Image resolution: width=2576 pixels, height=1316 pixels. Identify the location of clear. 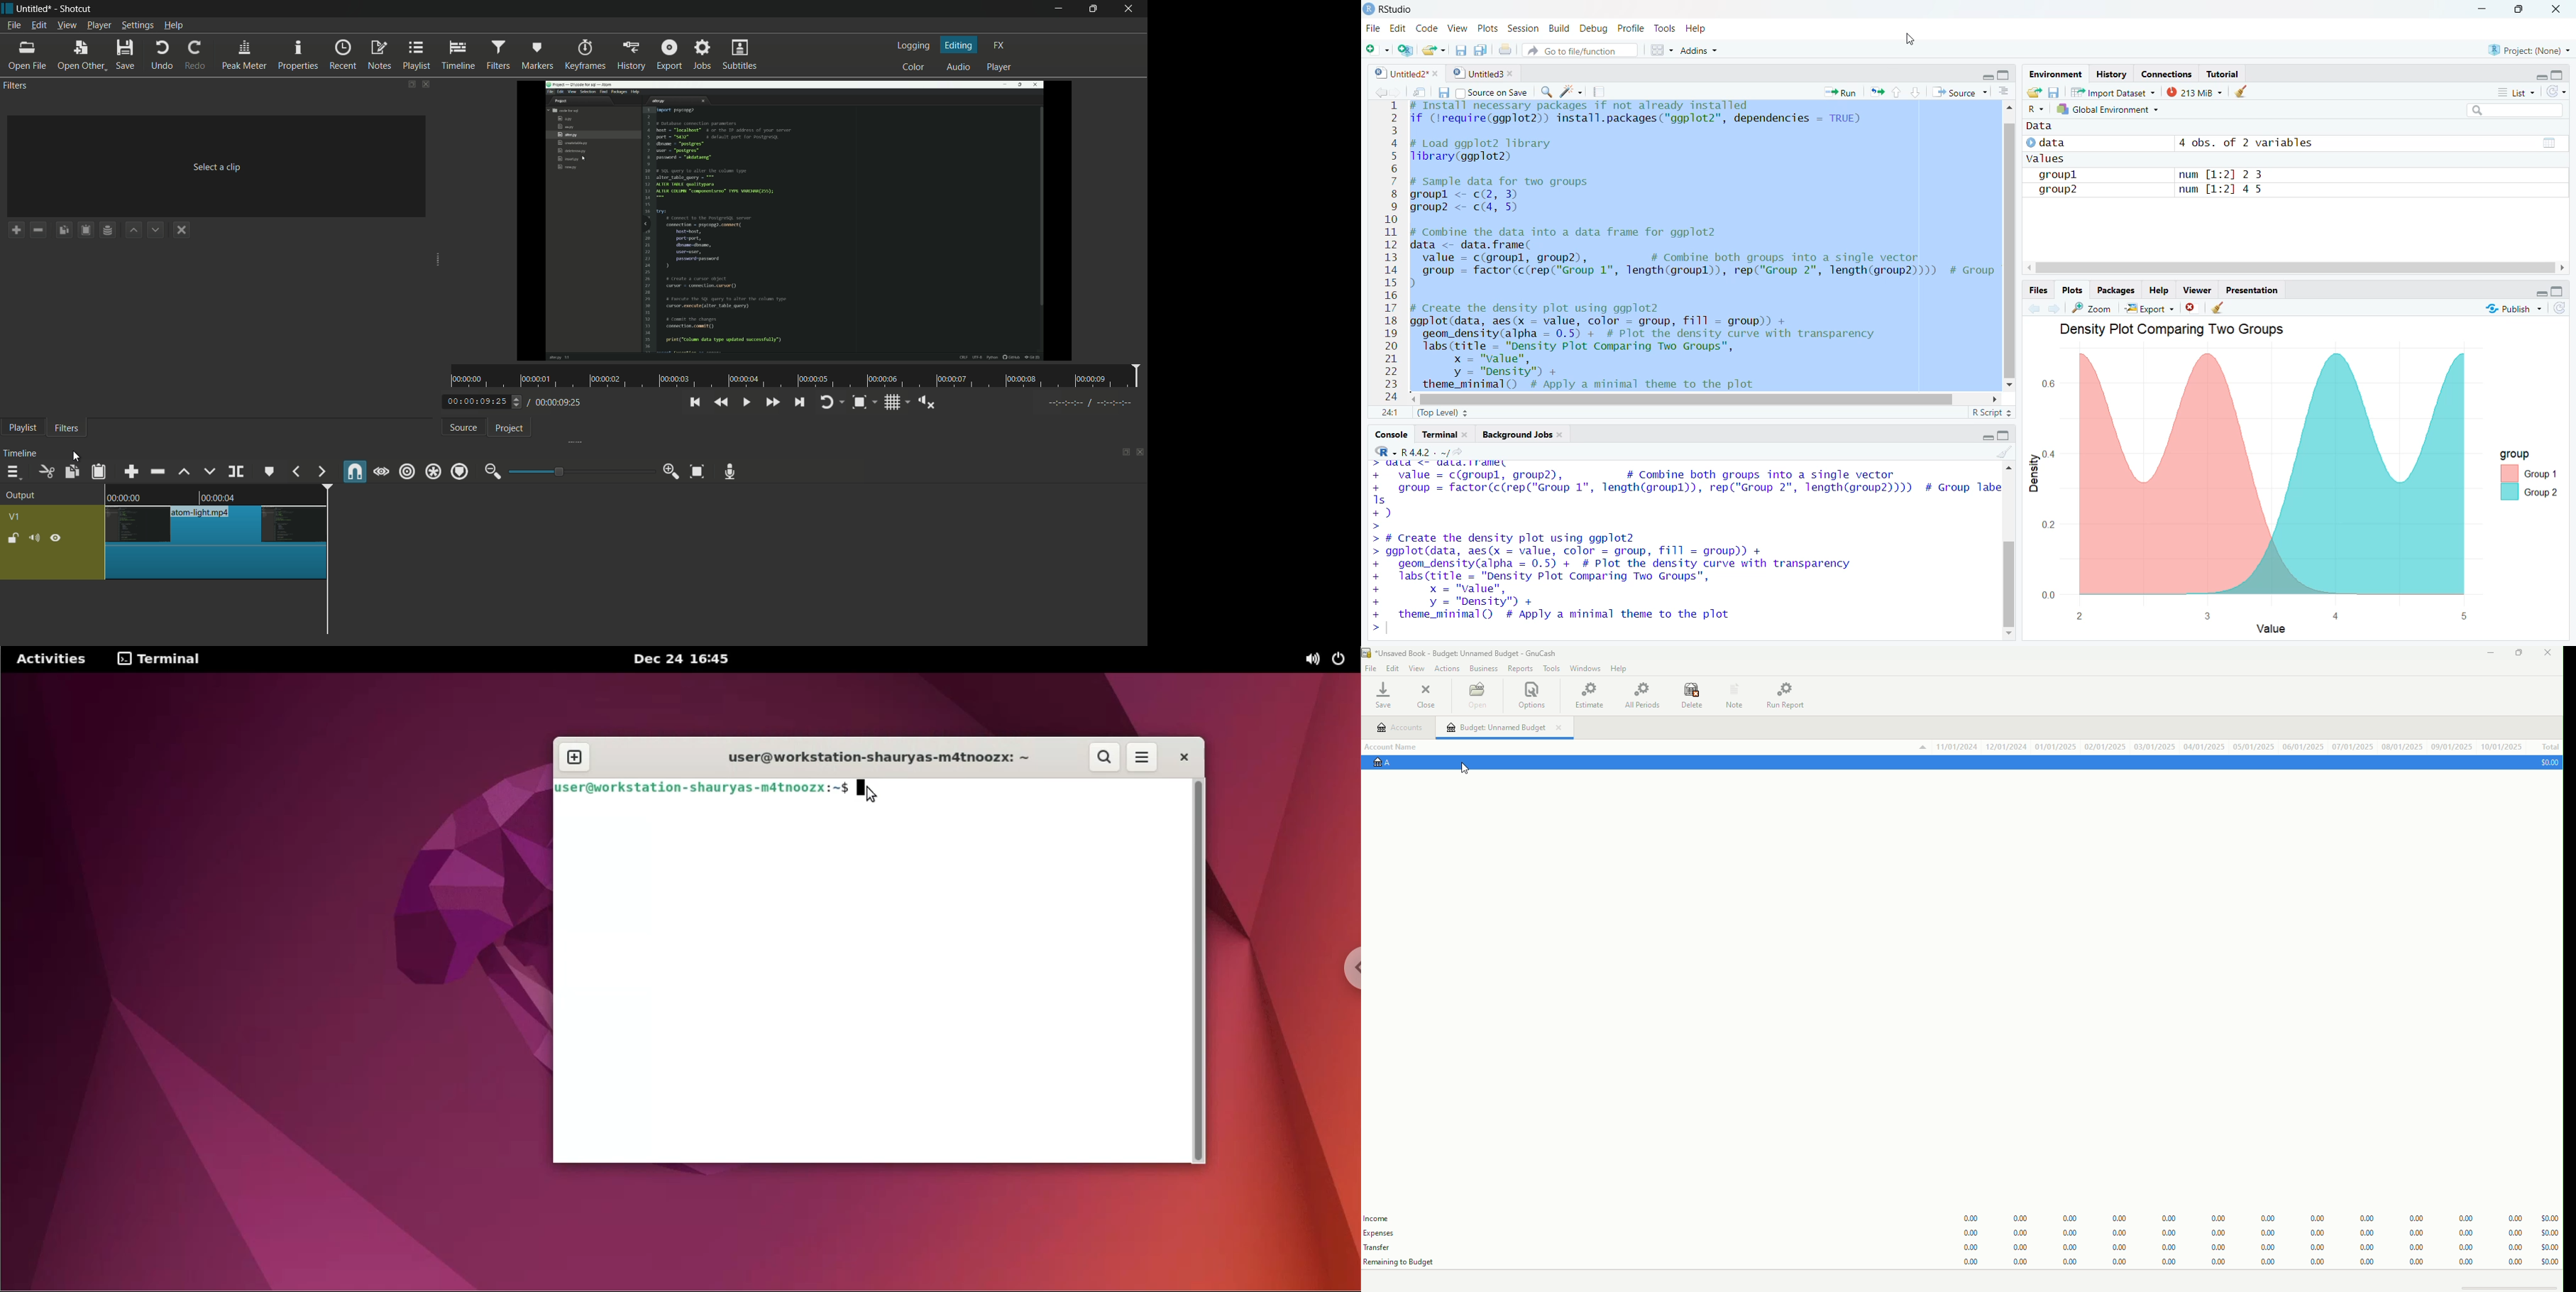
(2255, 91).